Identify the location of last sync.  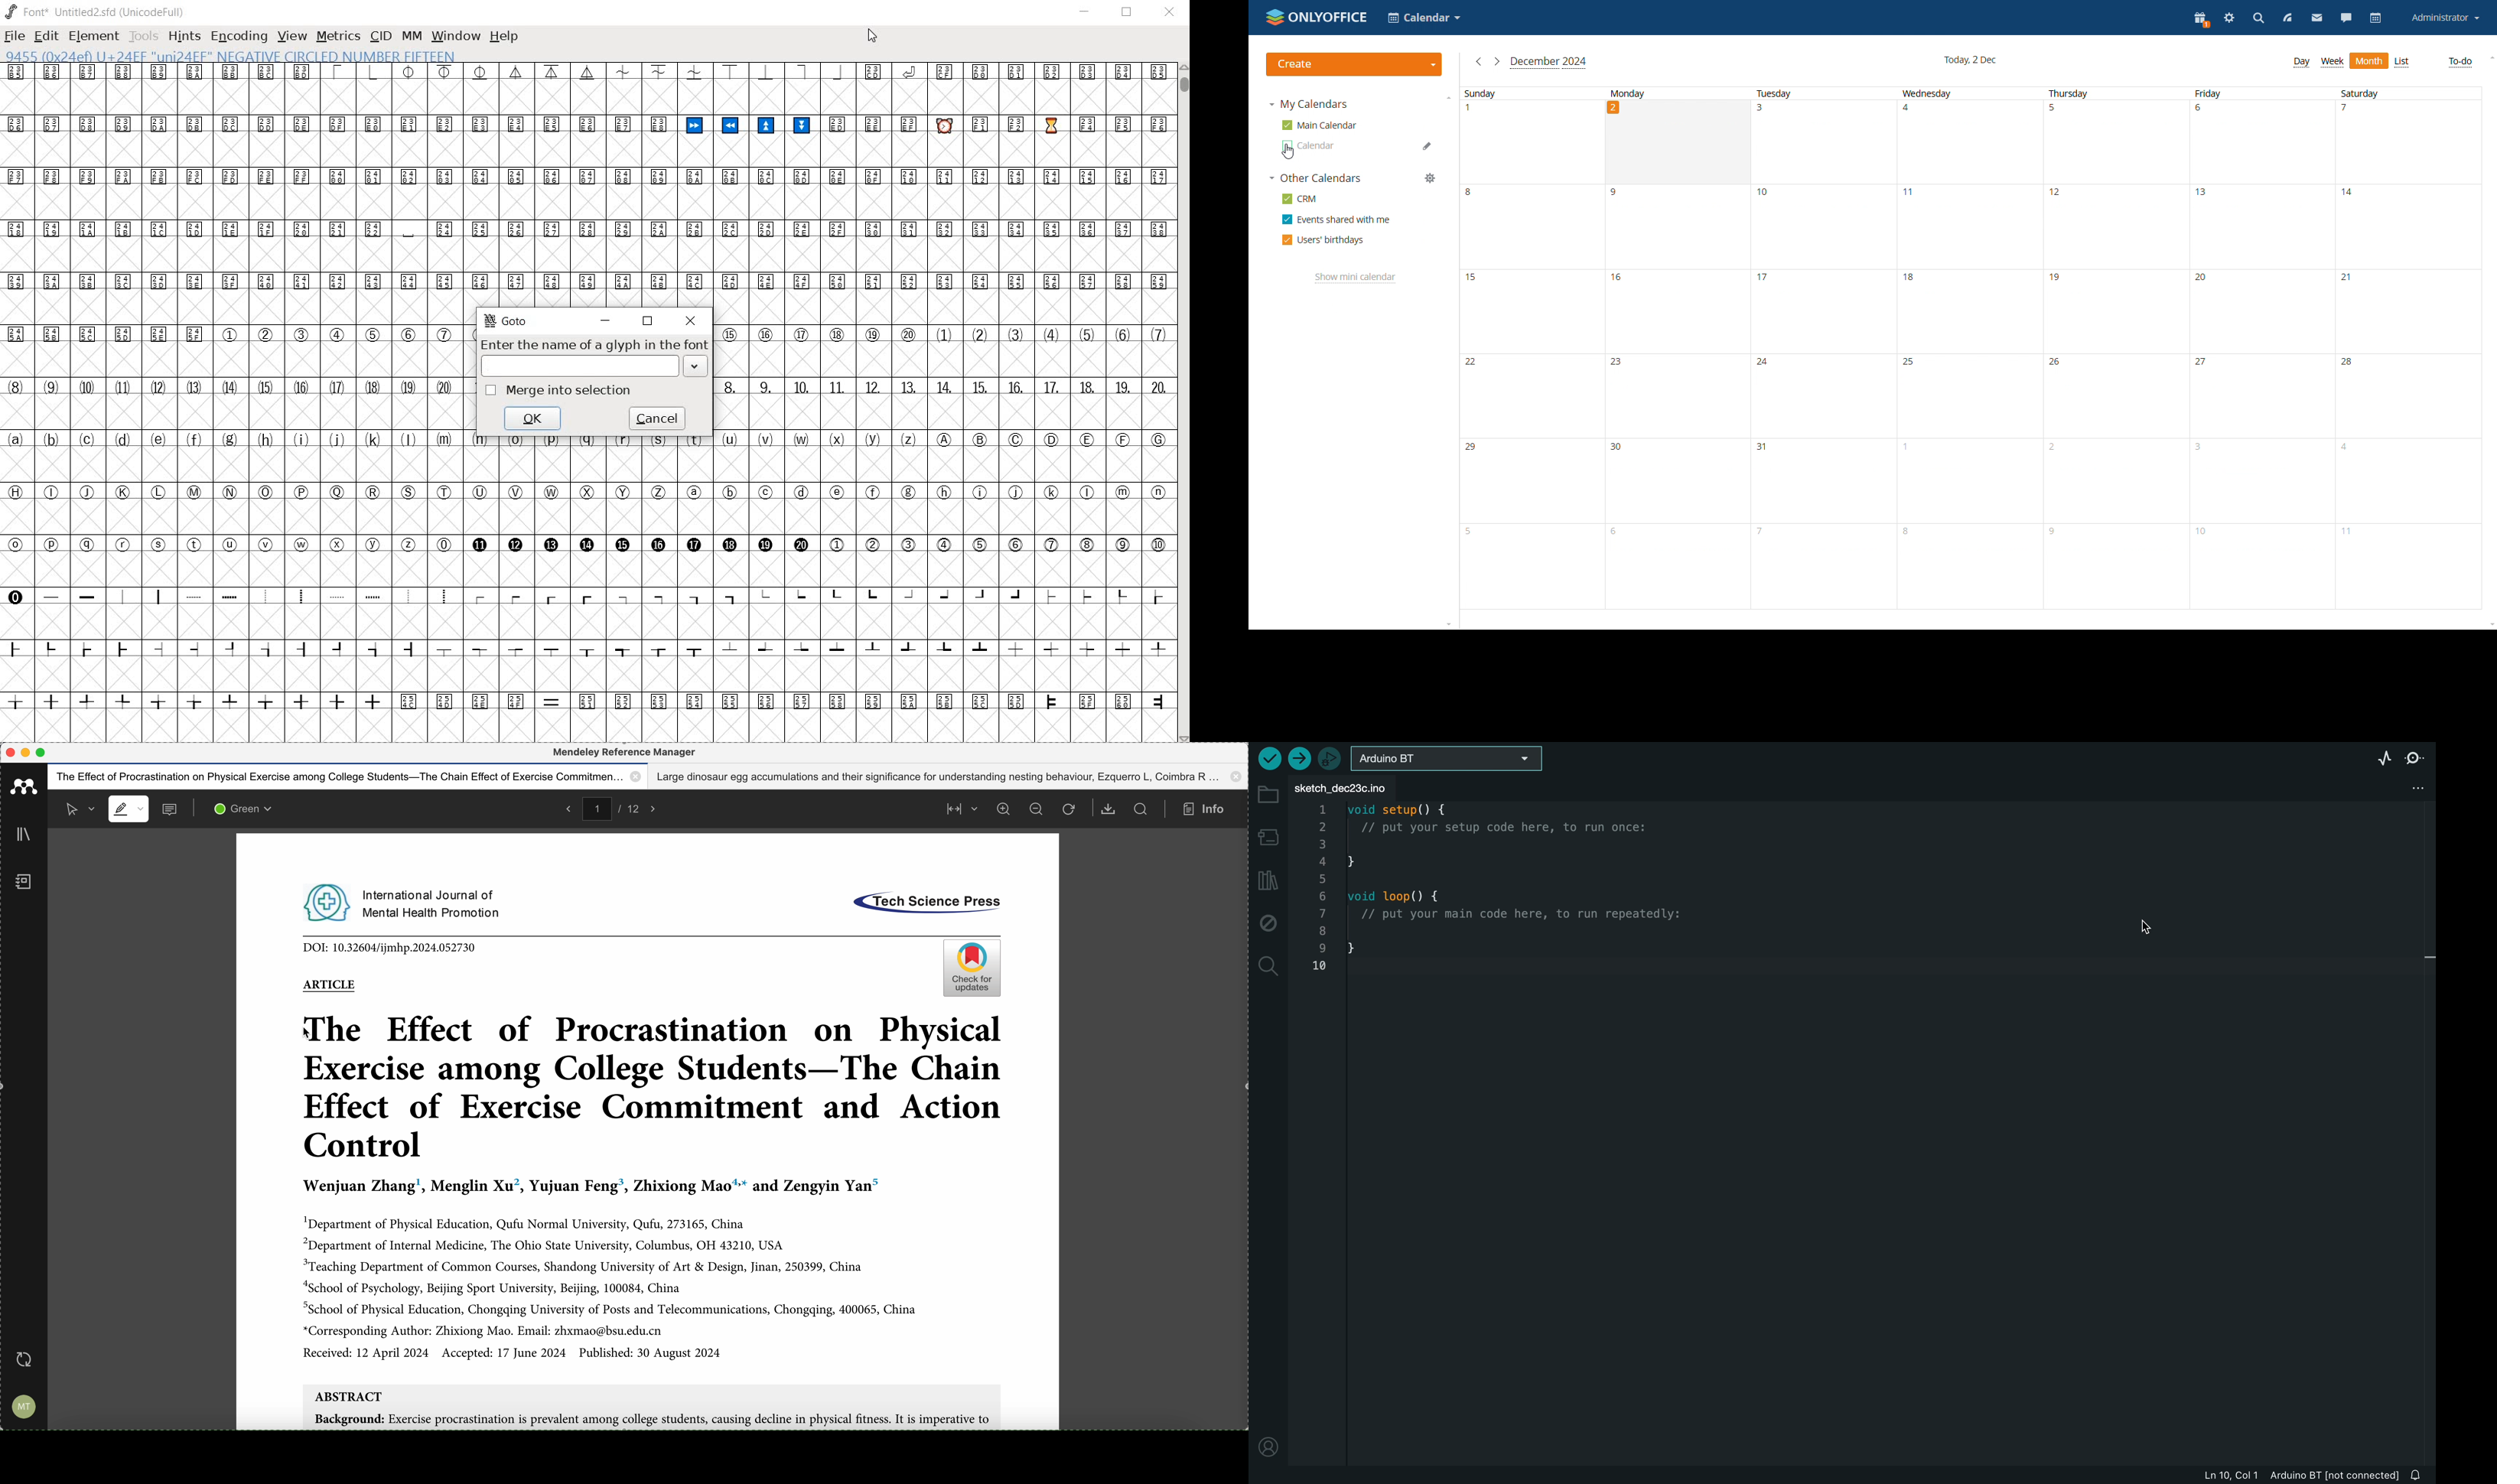
(27, 1359).